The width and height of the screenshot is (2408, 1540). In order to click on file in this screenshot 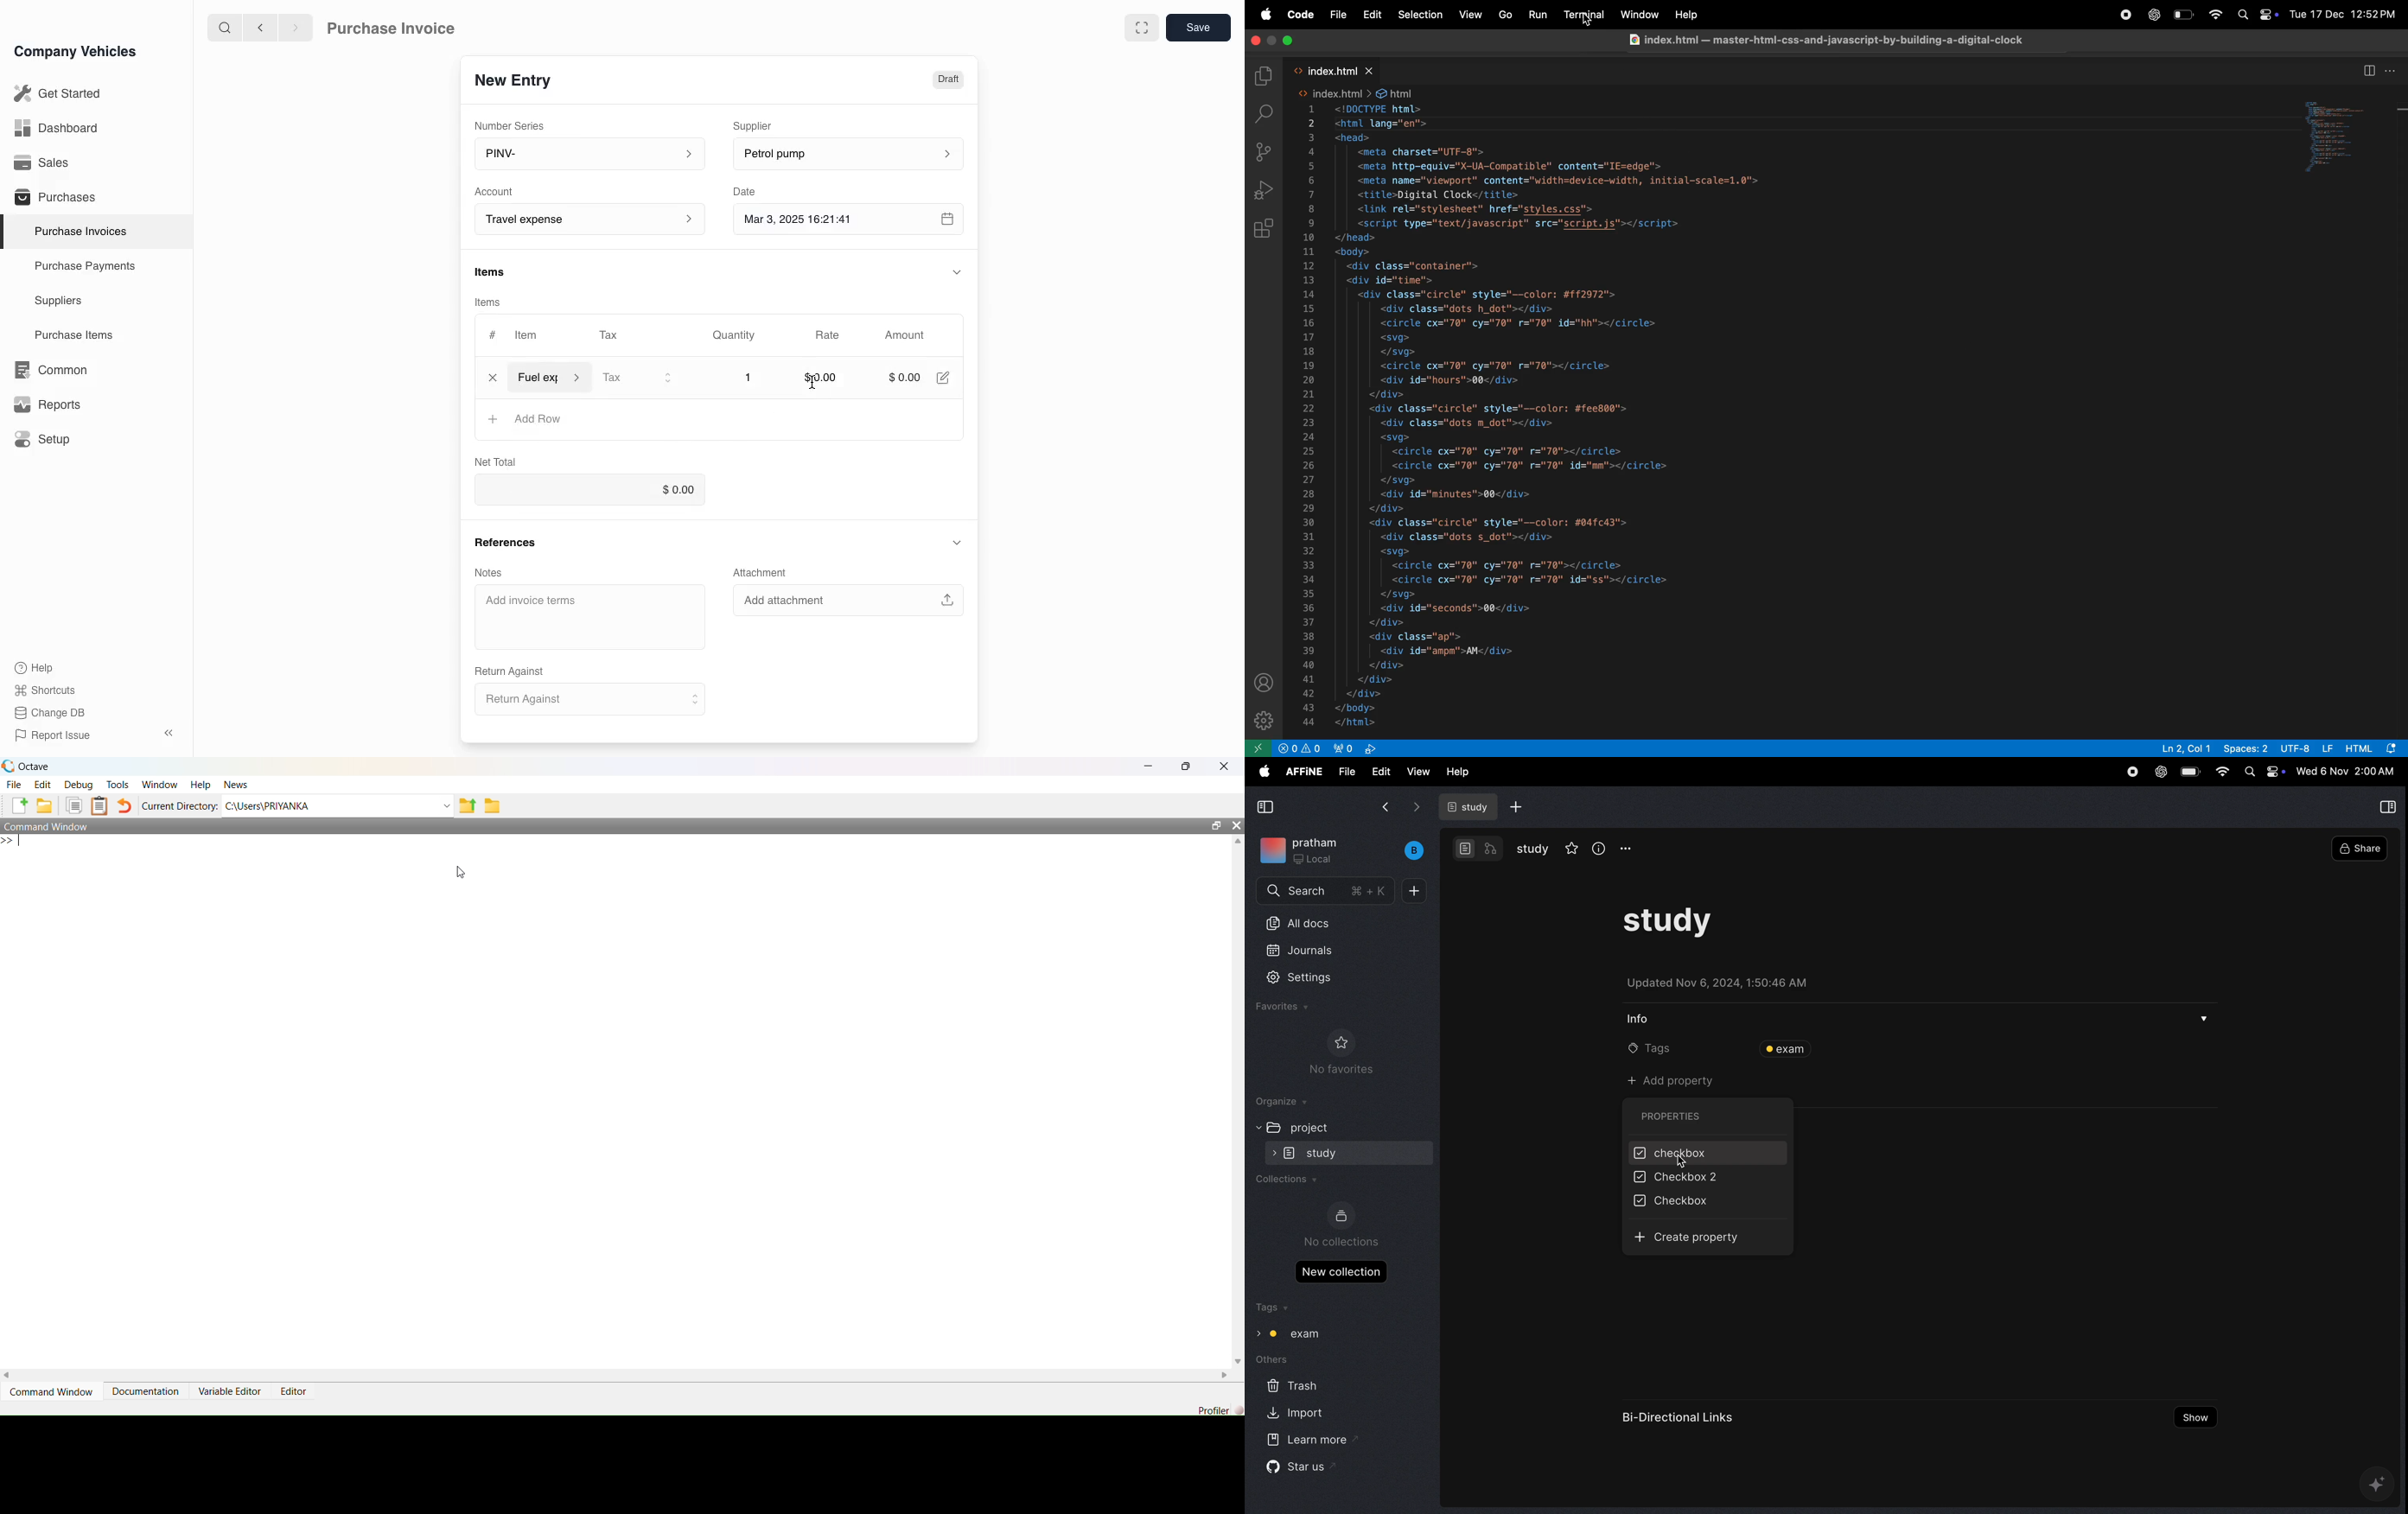, I will do `click(1348, 772)`.